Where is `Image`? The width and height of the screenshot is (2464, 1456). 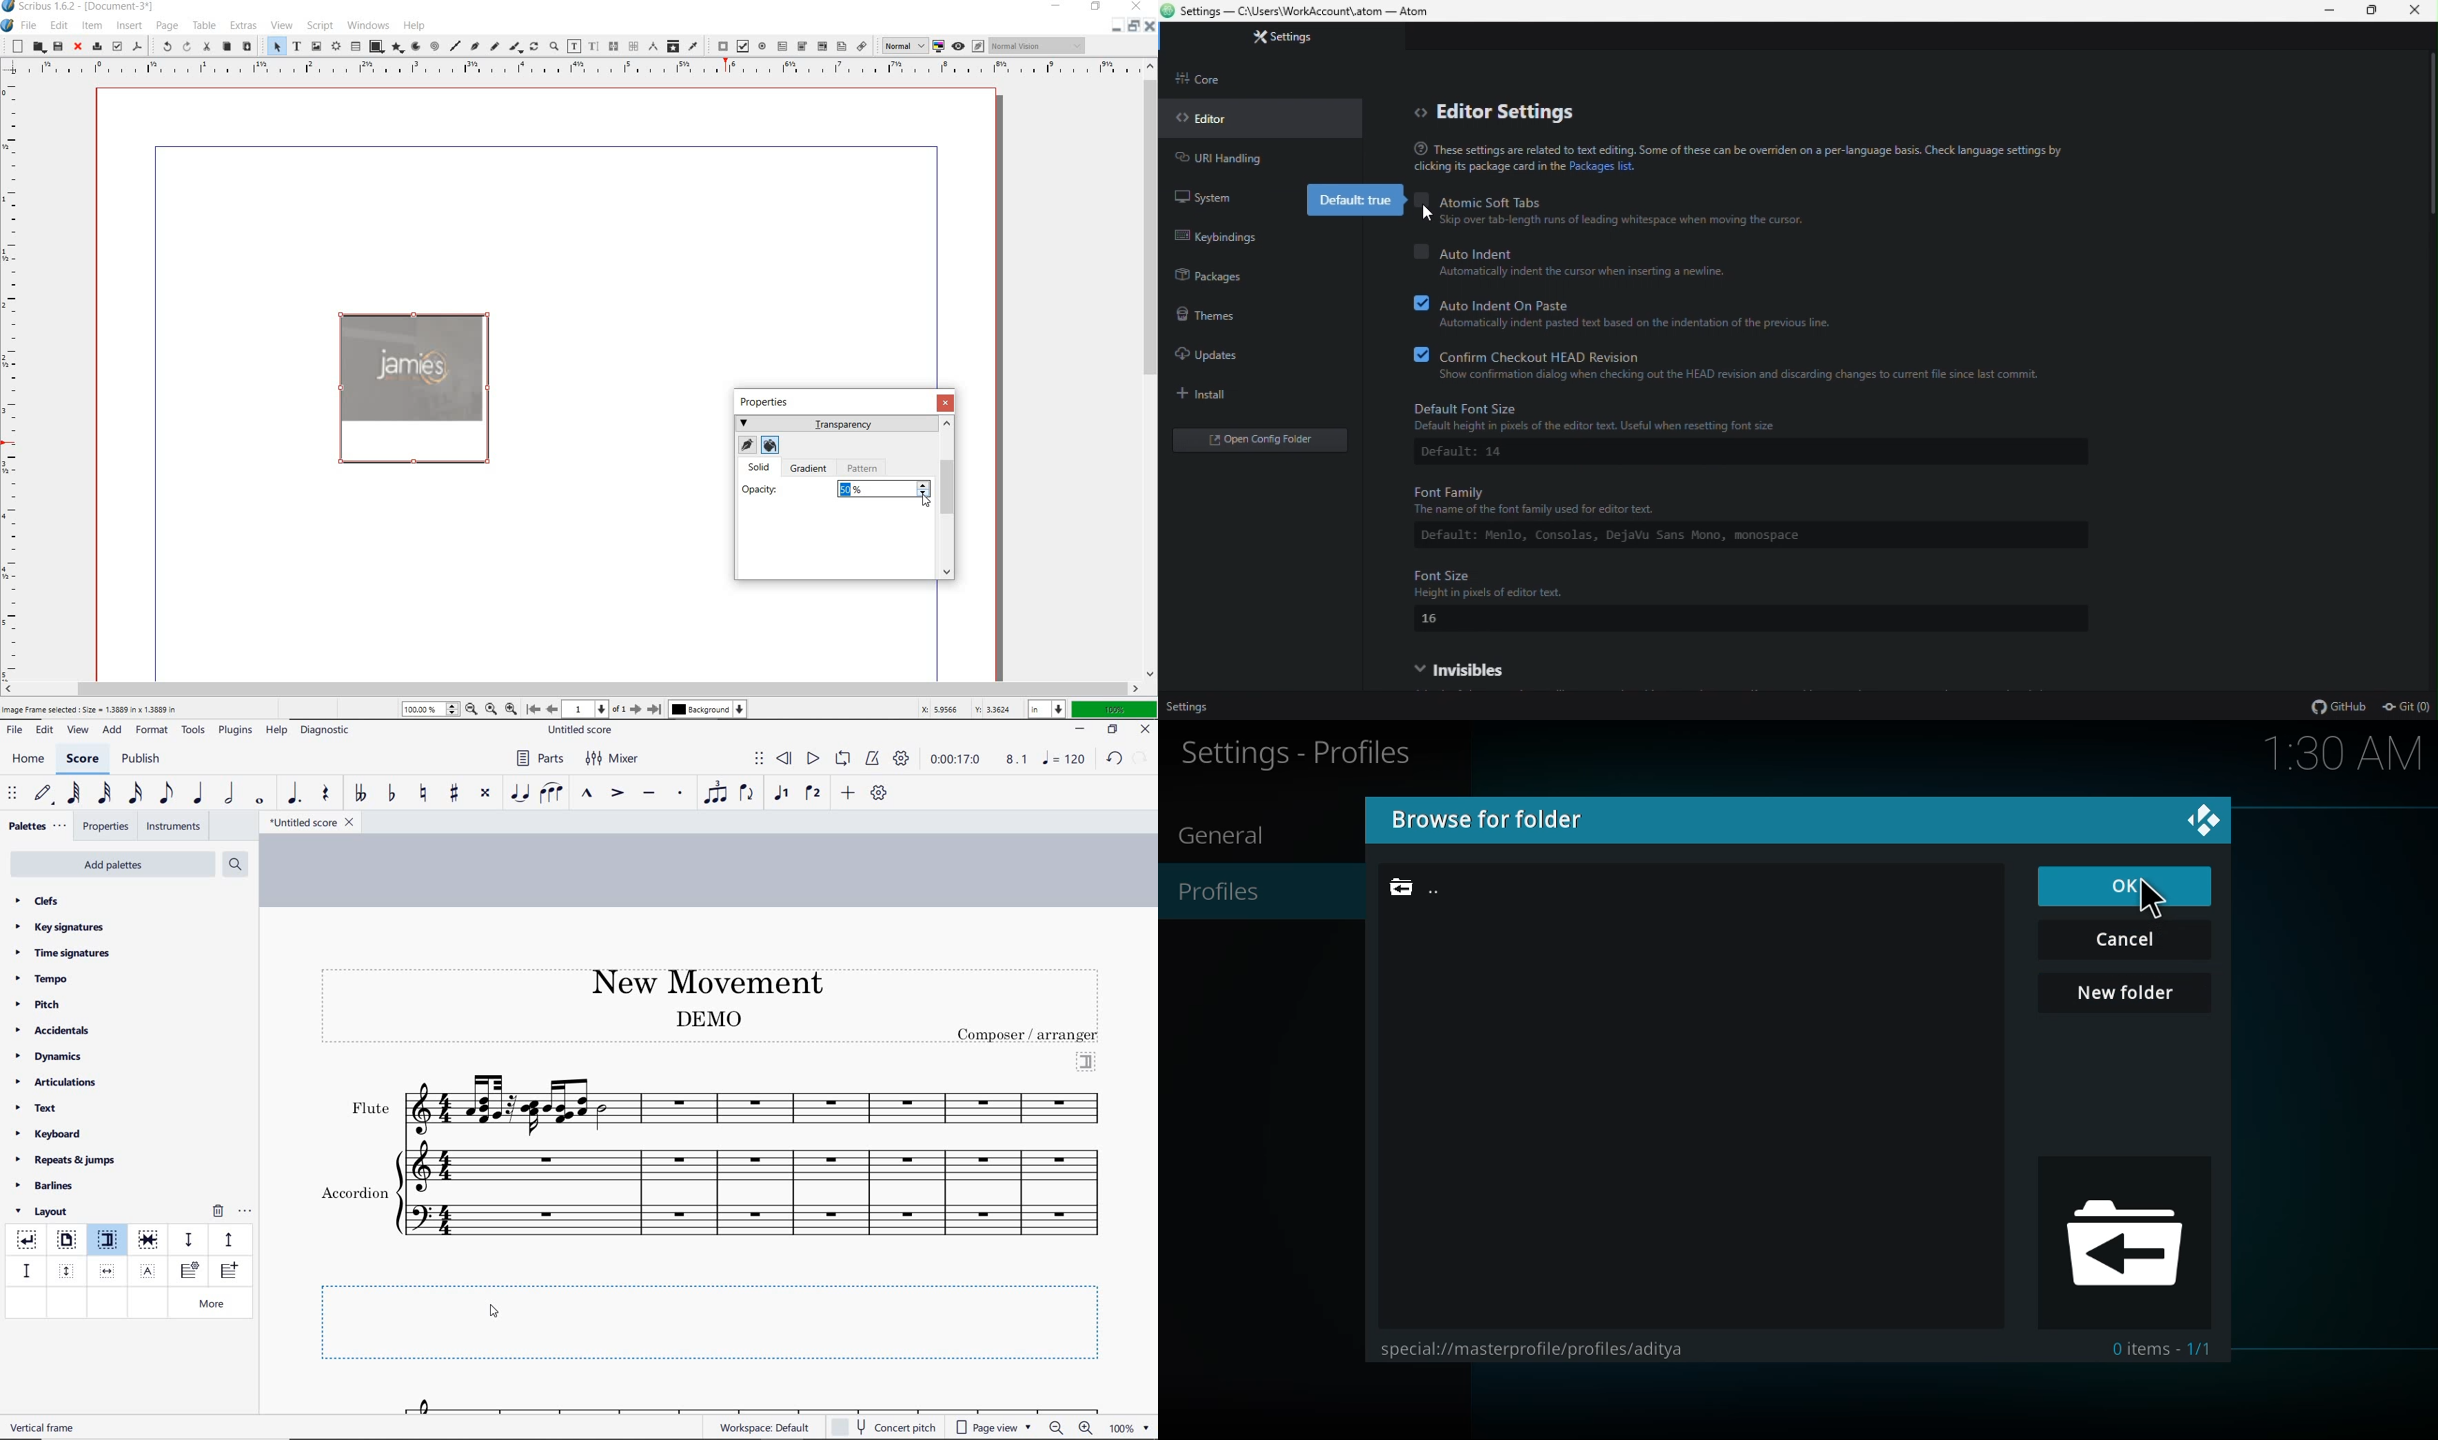 Image is located at coordinates (412, 388).